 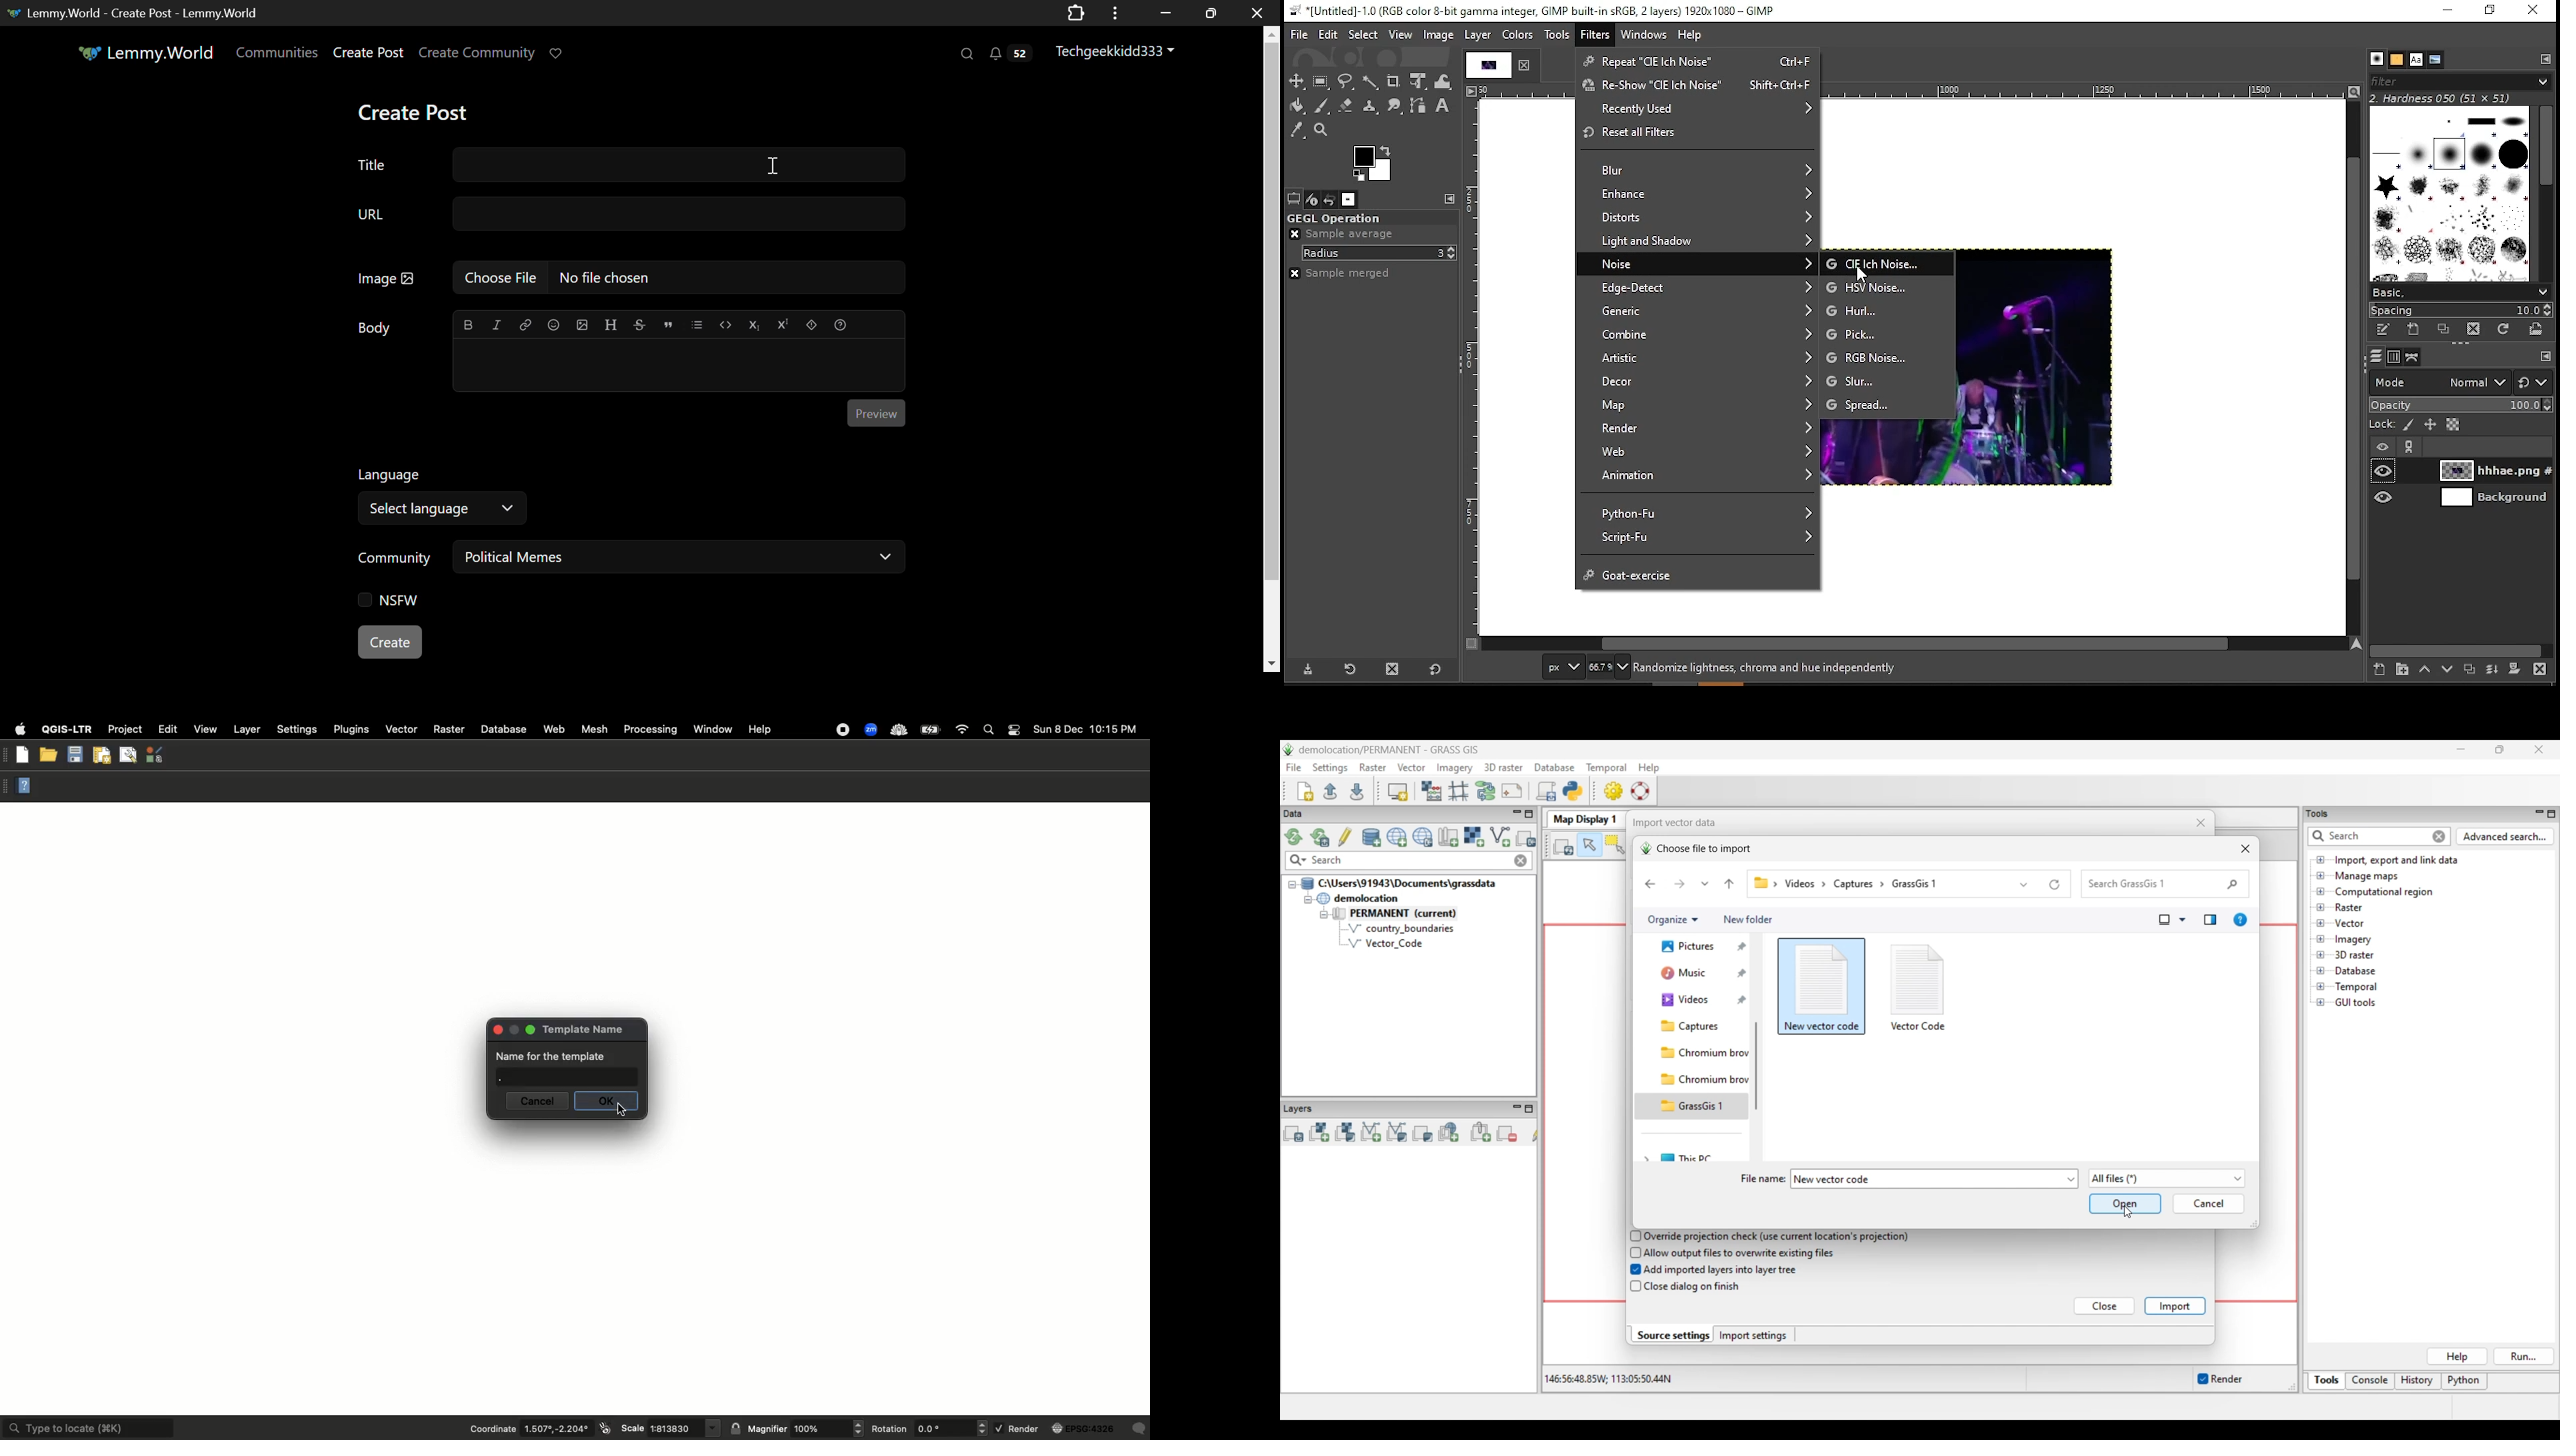 I want to click on tools, so click(x=1557, y=37).